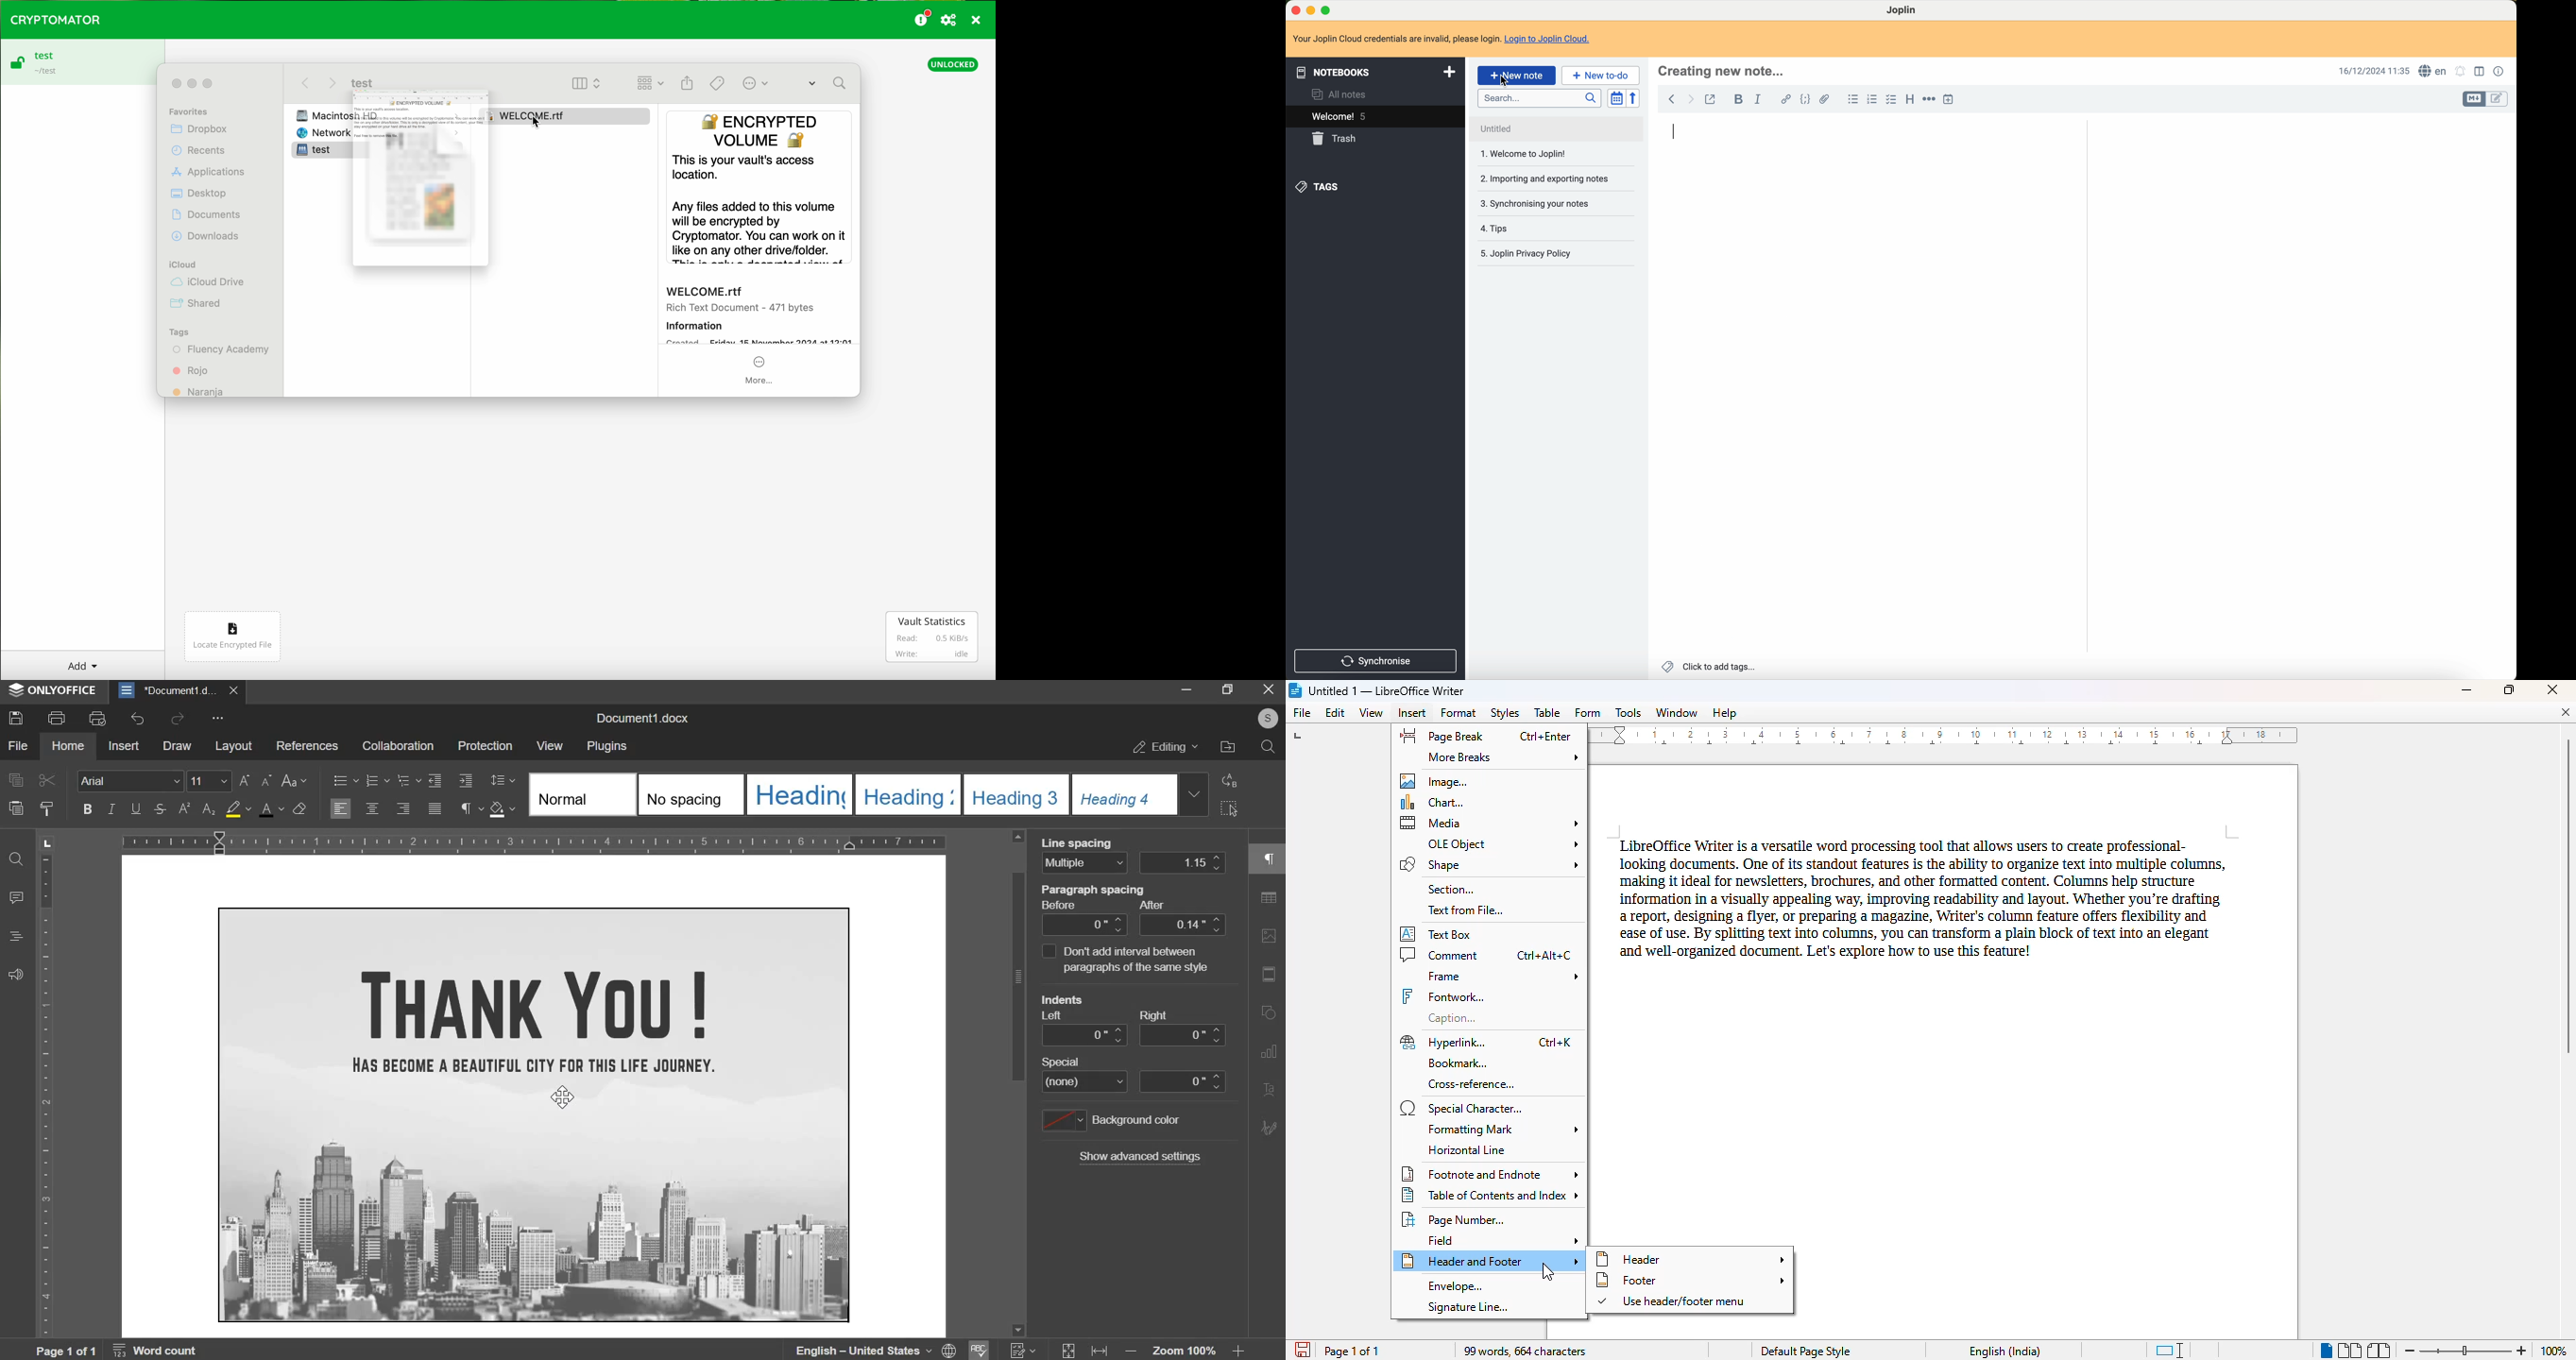 The height and width of the screenshot is (1372, 2576). What do you see at coordinates (1527, 155) in the screenshot?
I see `1.welcome to Joplin` at bounding box center [1527, 155].